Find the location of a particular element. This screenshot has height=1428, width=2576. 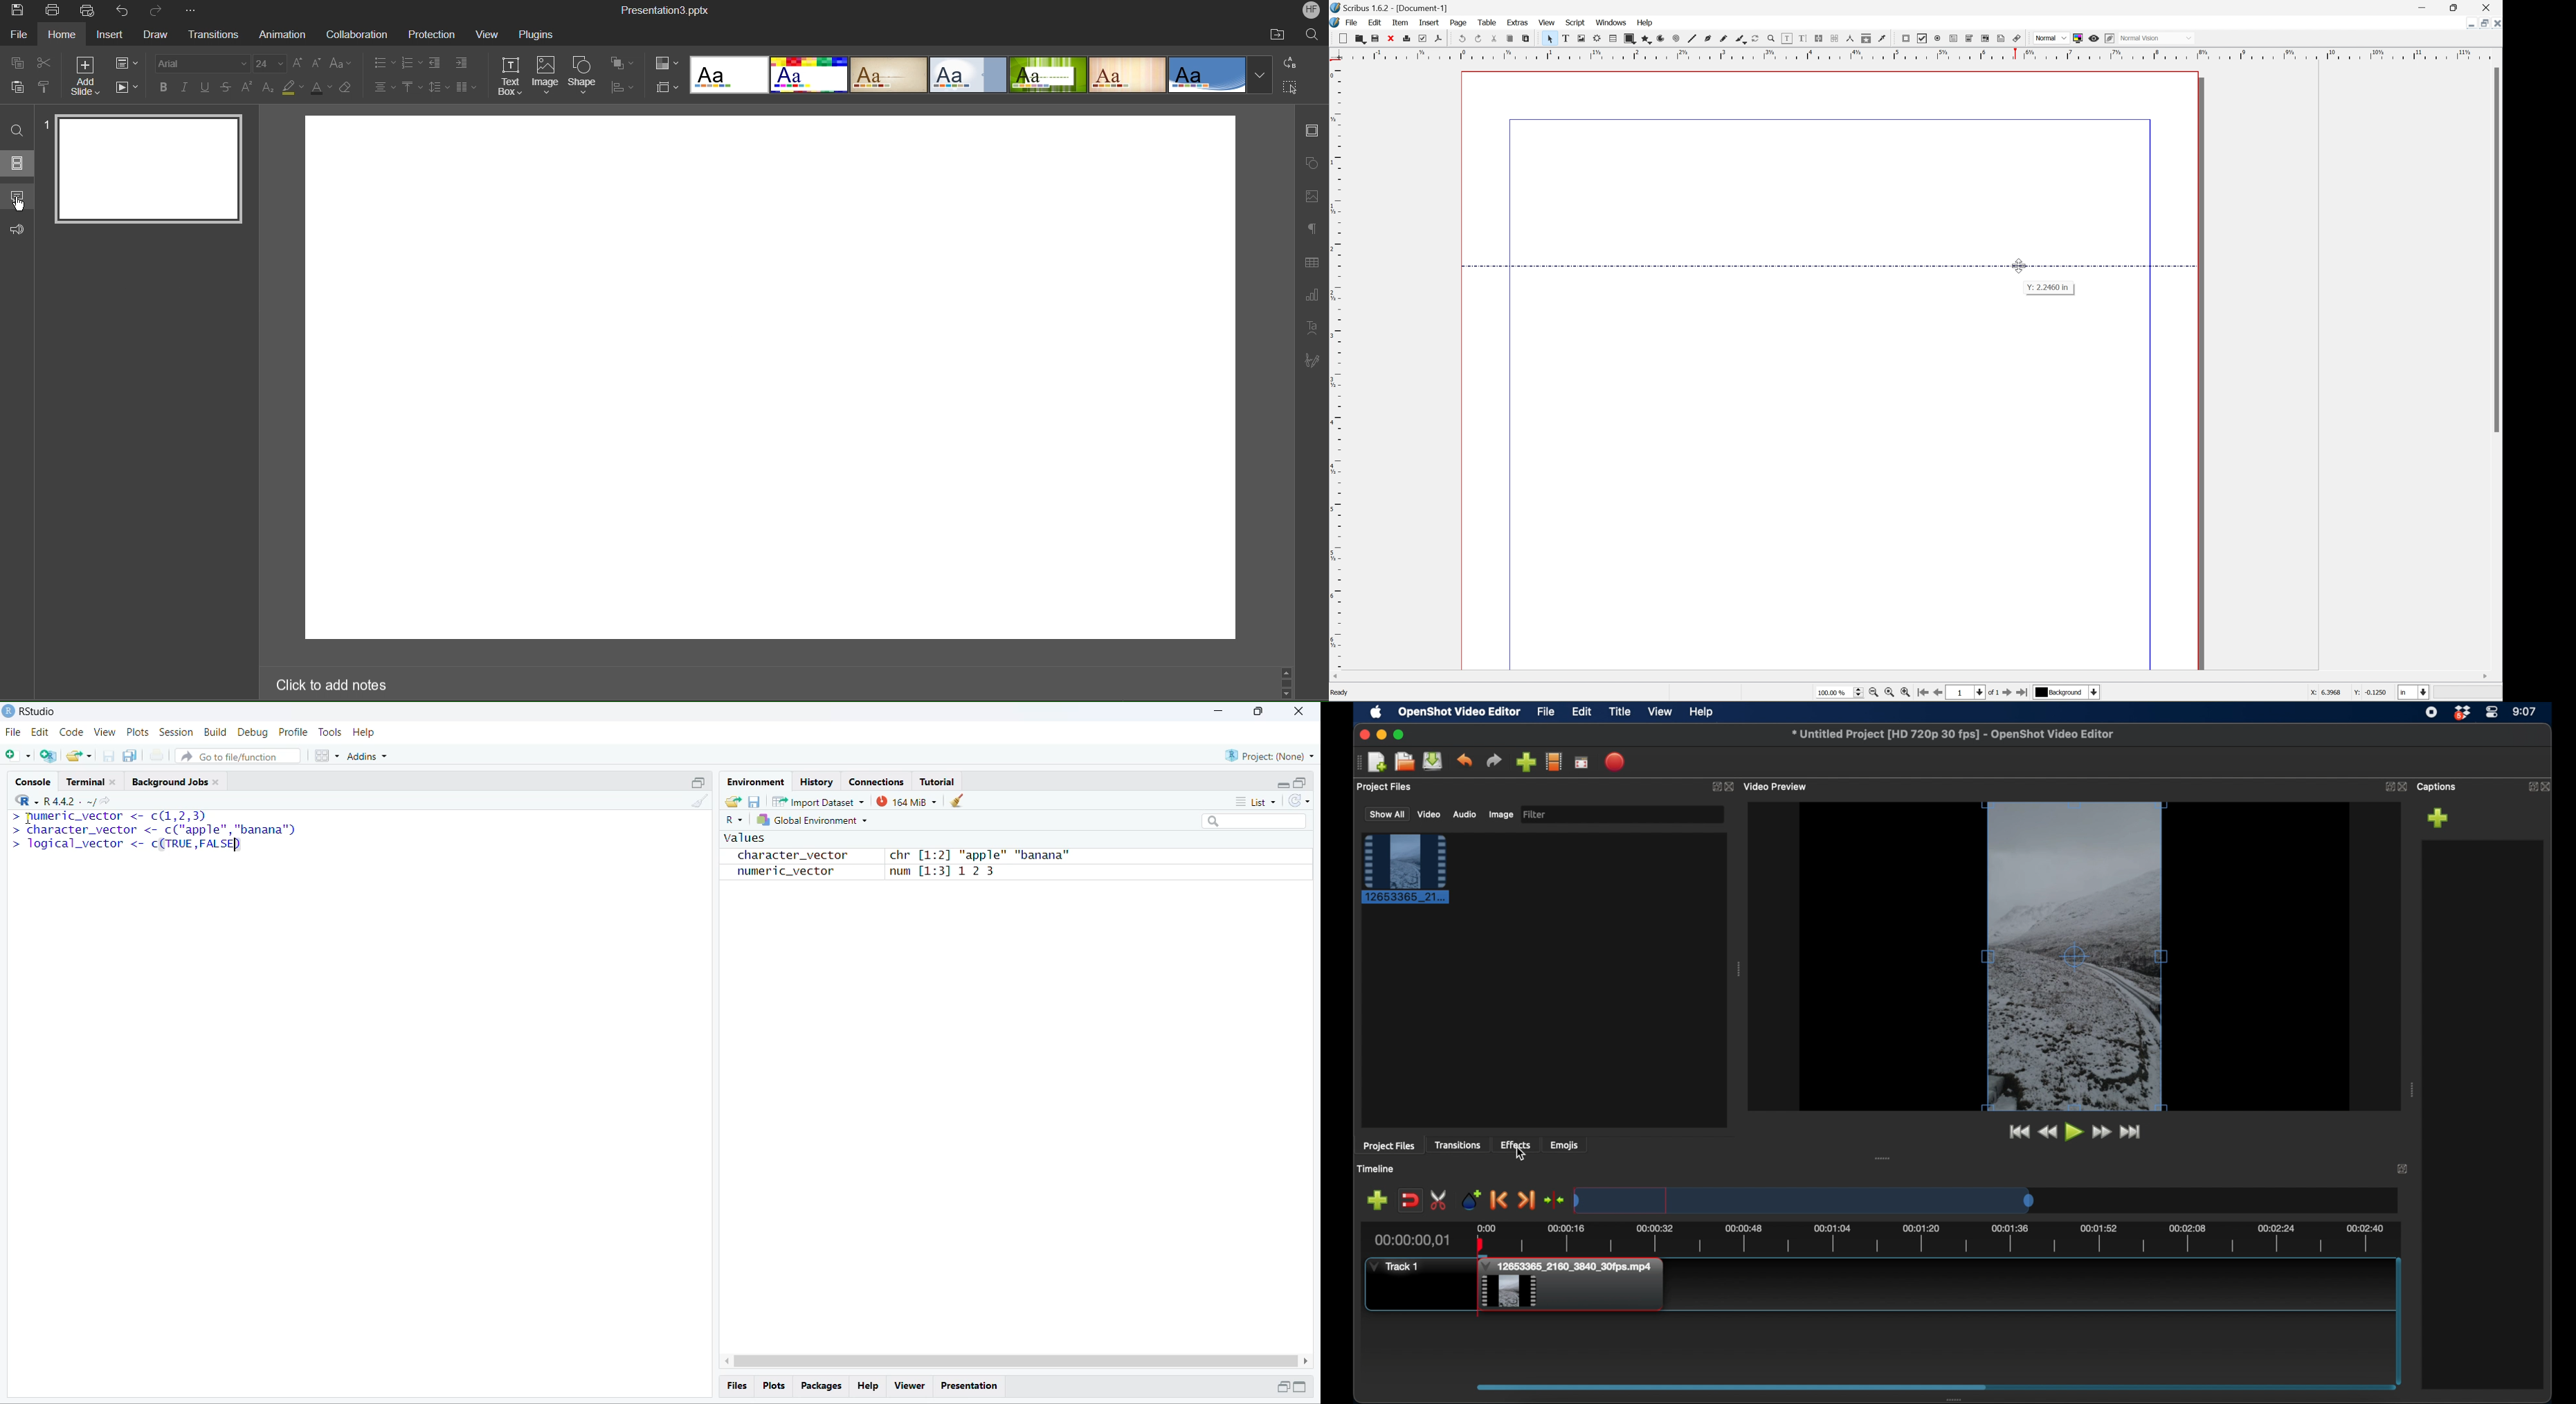

Tools is located at coordinates (329, 732).